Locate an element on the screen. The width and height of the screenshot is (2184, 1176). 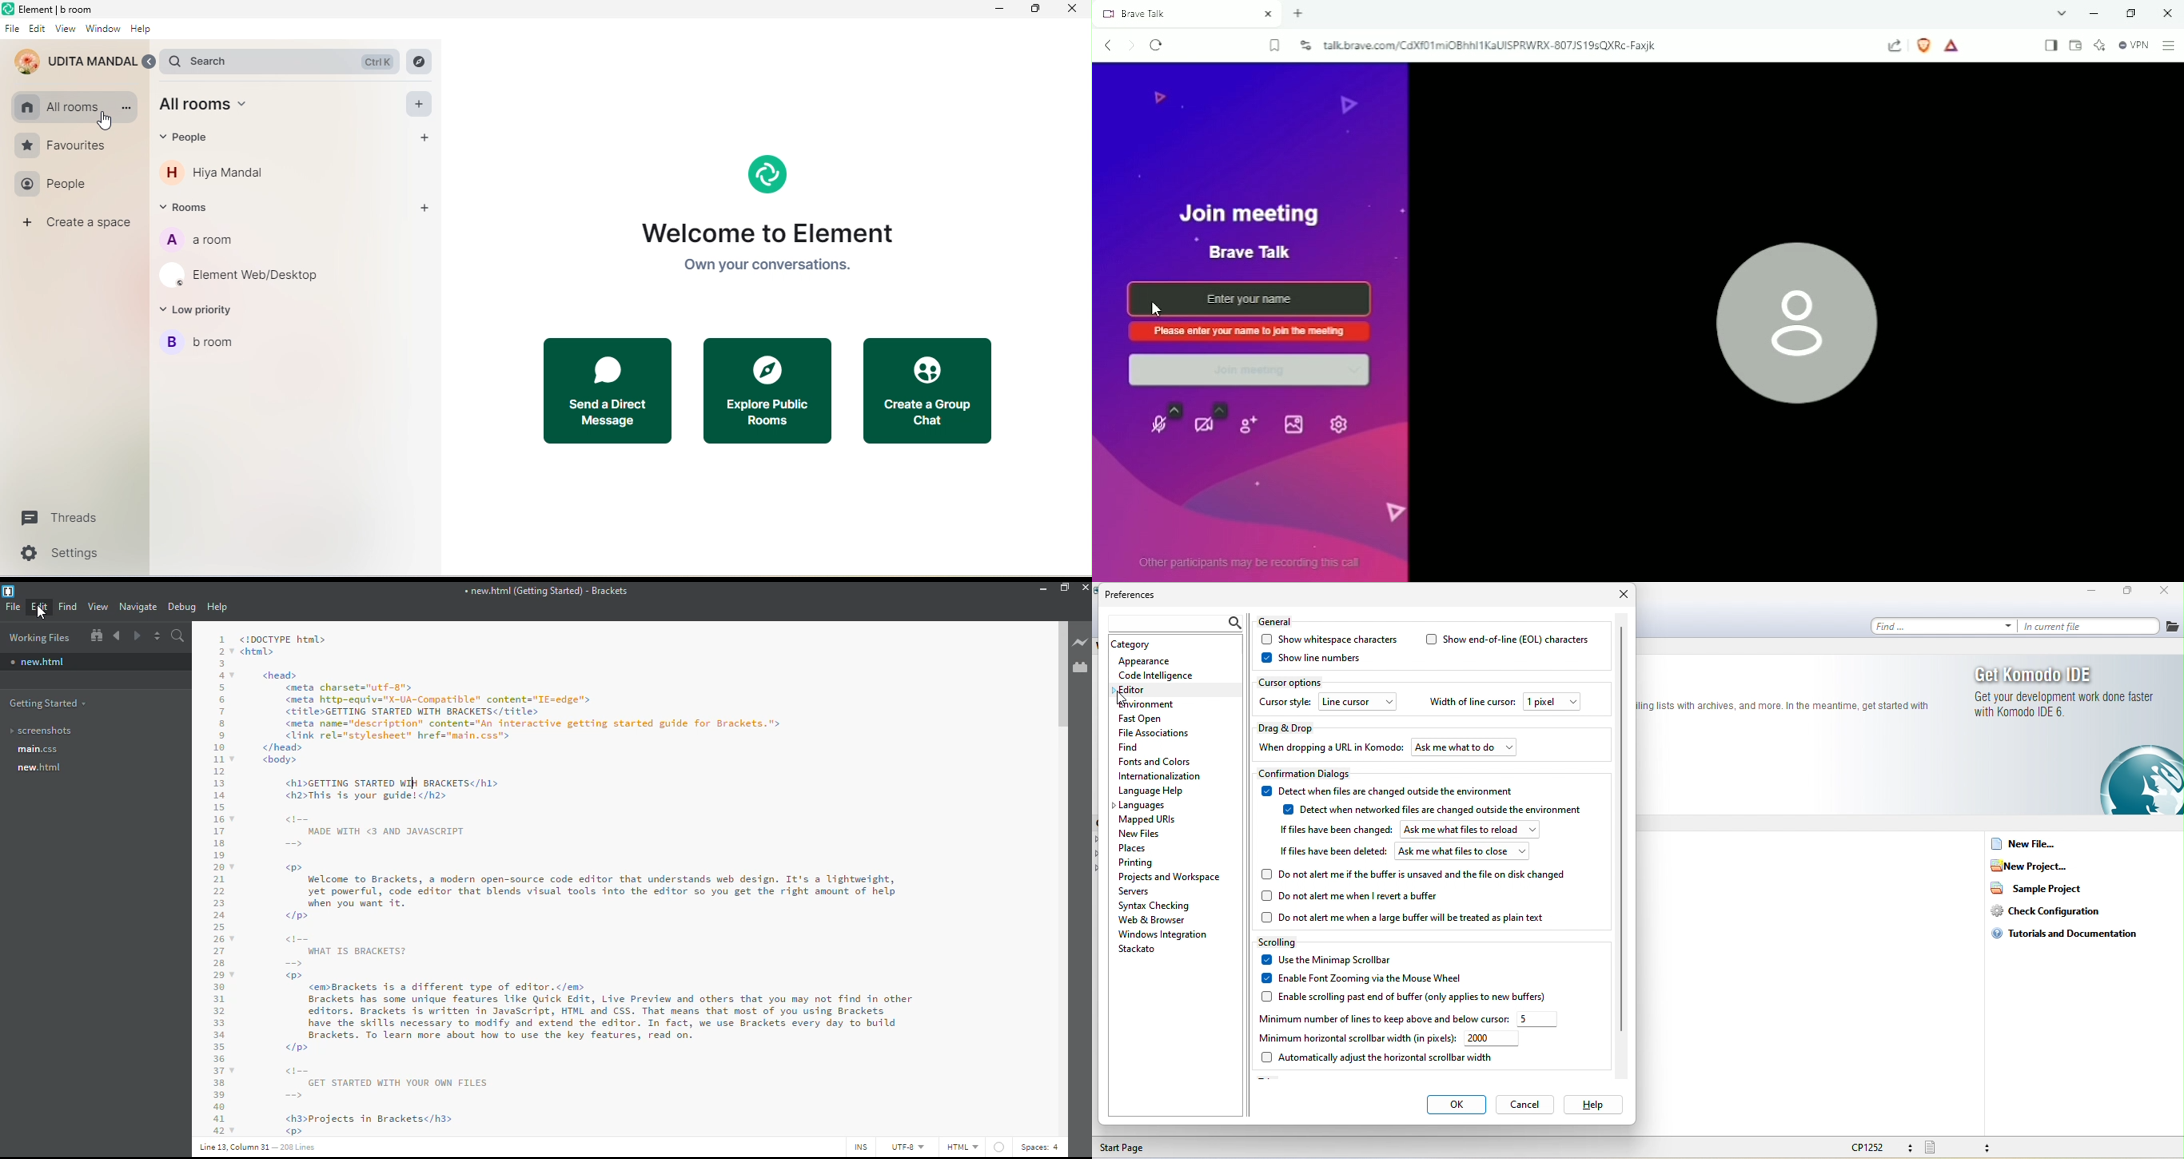
hiya mandal is located at coordinates (231, 173).